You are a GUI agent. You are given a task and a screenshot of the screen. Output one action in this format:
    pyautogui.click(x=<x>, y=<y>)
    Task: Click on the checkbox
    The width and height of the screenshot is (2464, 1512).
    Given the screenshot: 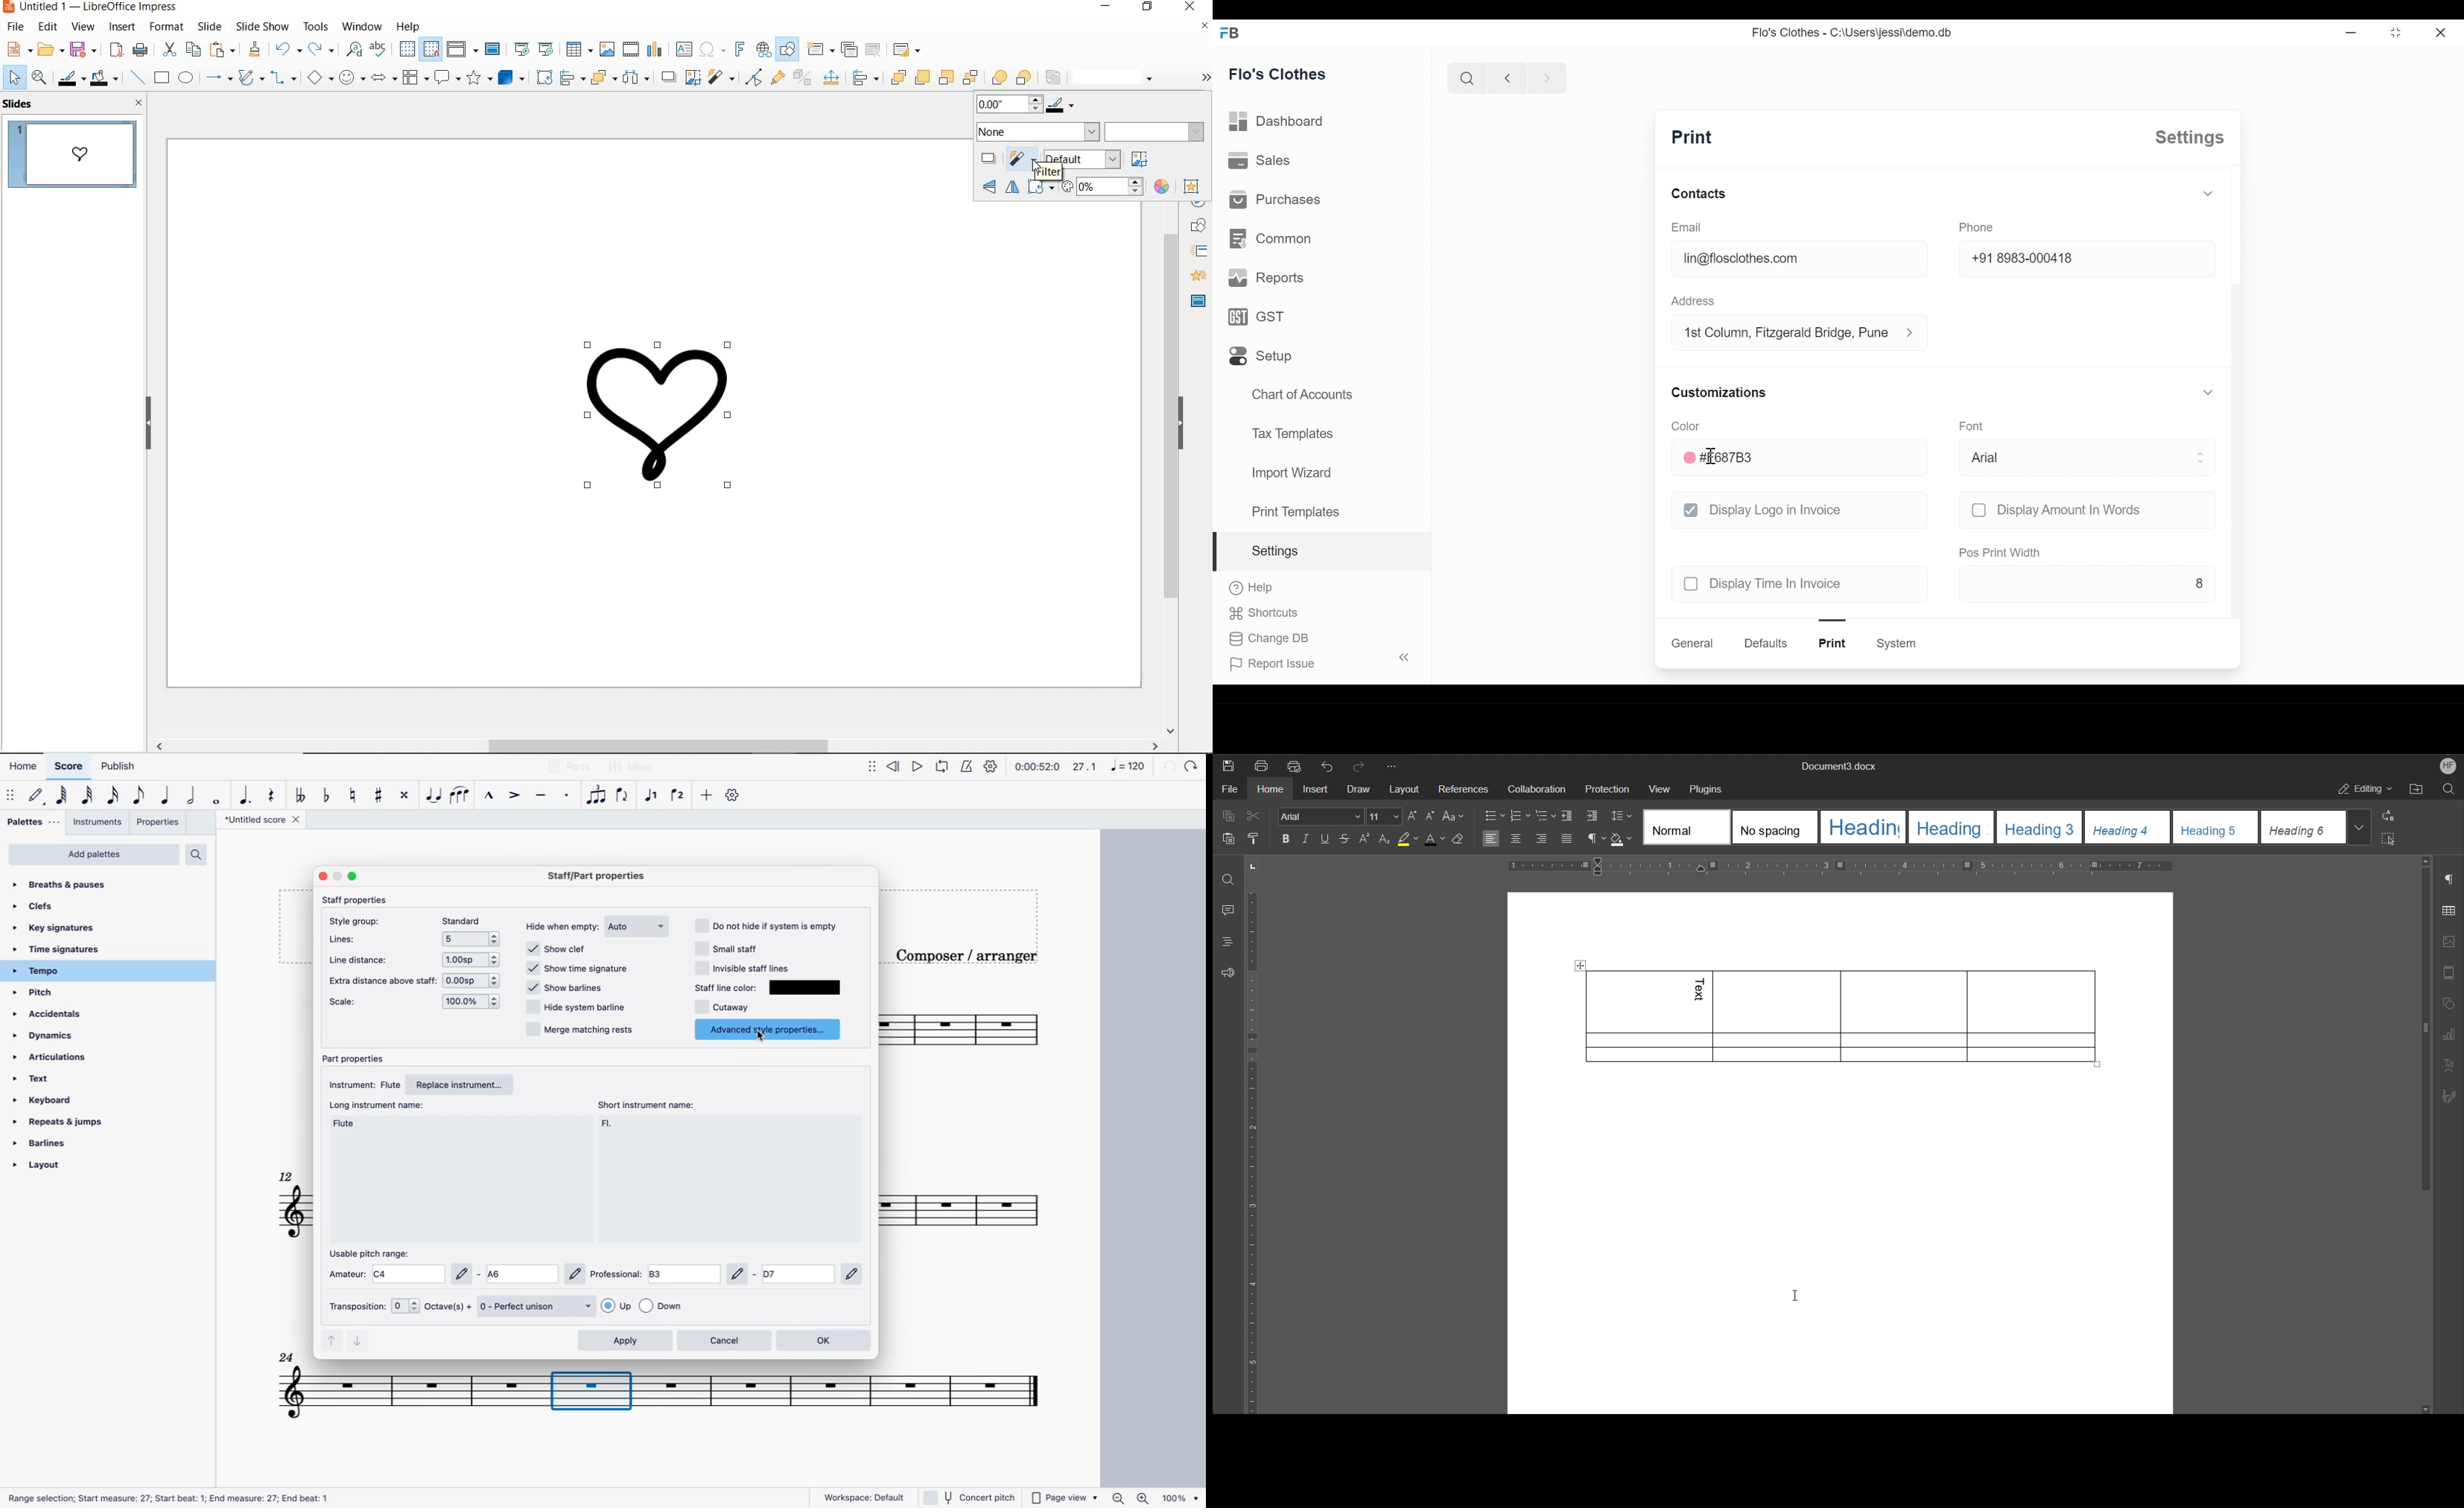 What is the action you would take?
    pyautogui.click(x=1692, y=510)
    